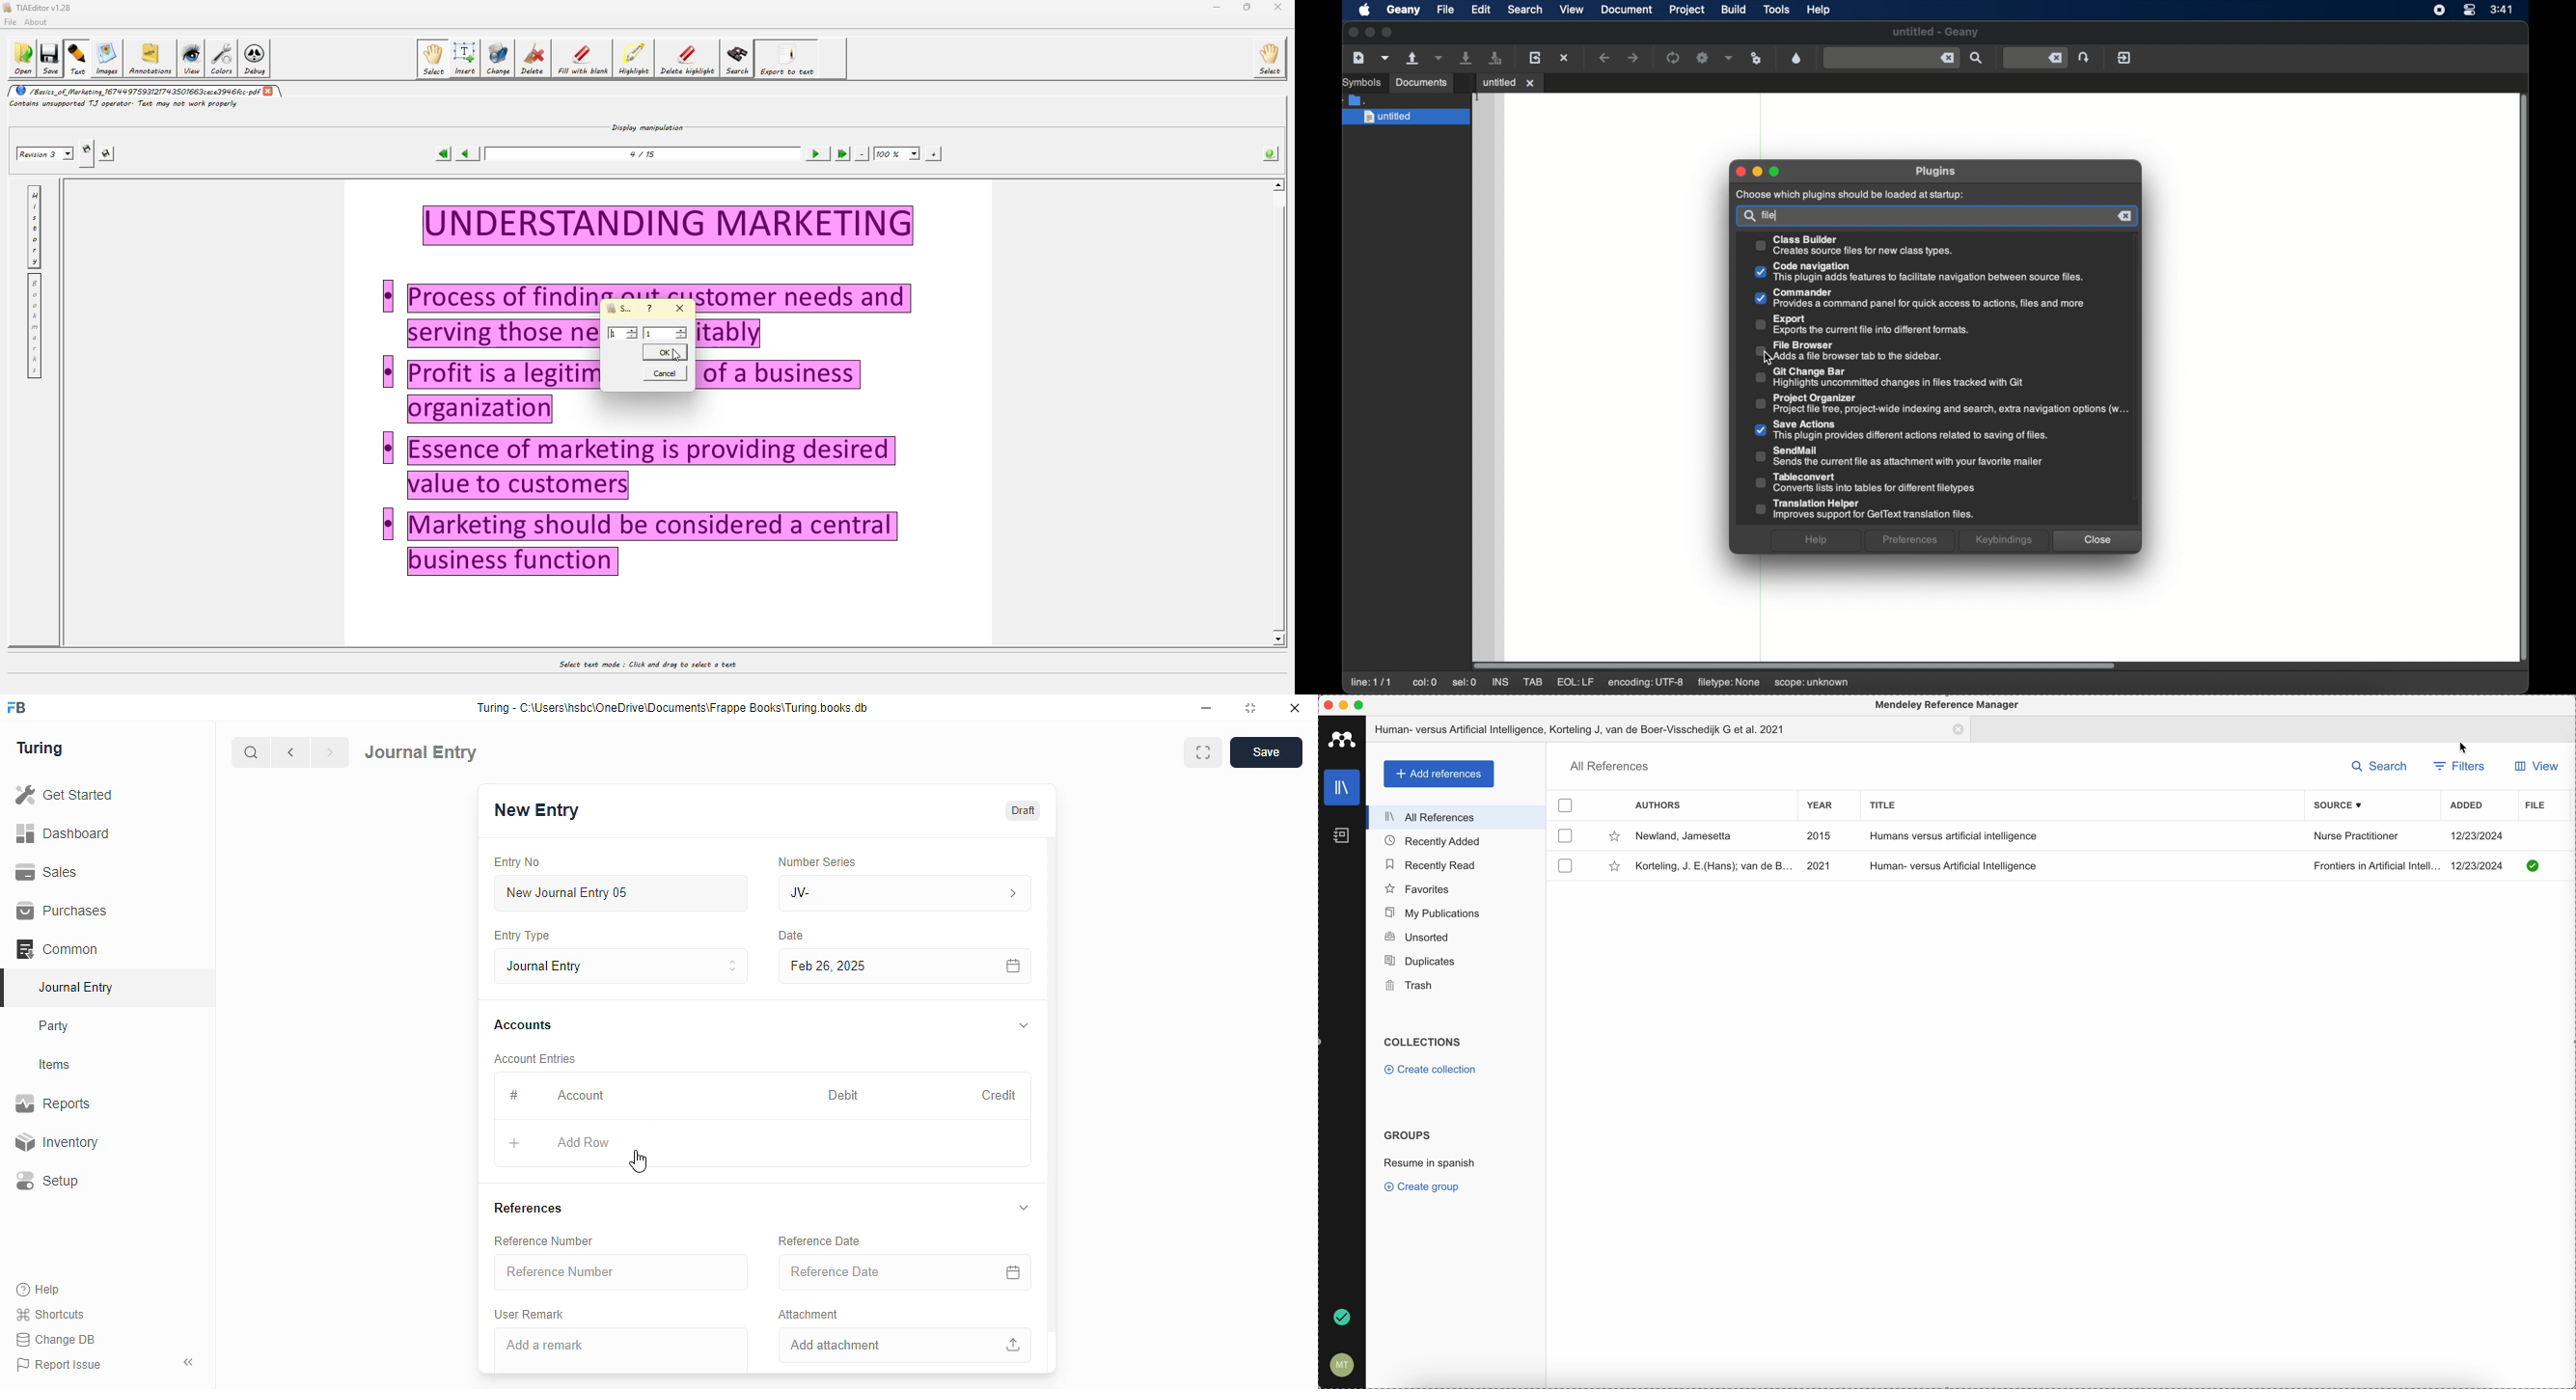 The width and height of the screenshot is (2576, 1400). What do you see at coordinates (1712, 865) in the screenshot?
I see `Korteling, J.E(Hans); van de B.` at bounding box center [1712, 865].